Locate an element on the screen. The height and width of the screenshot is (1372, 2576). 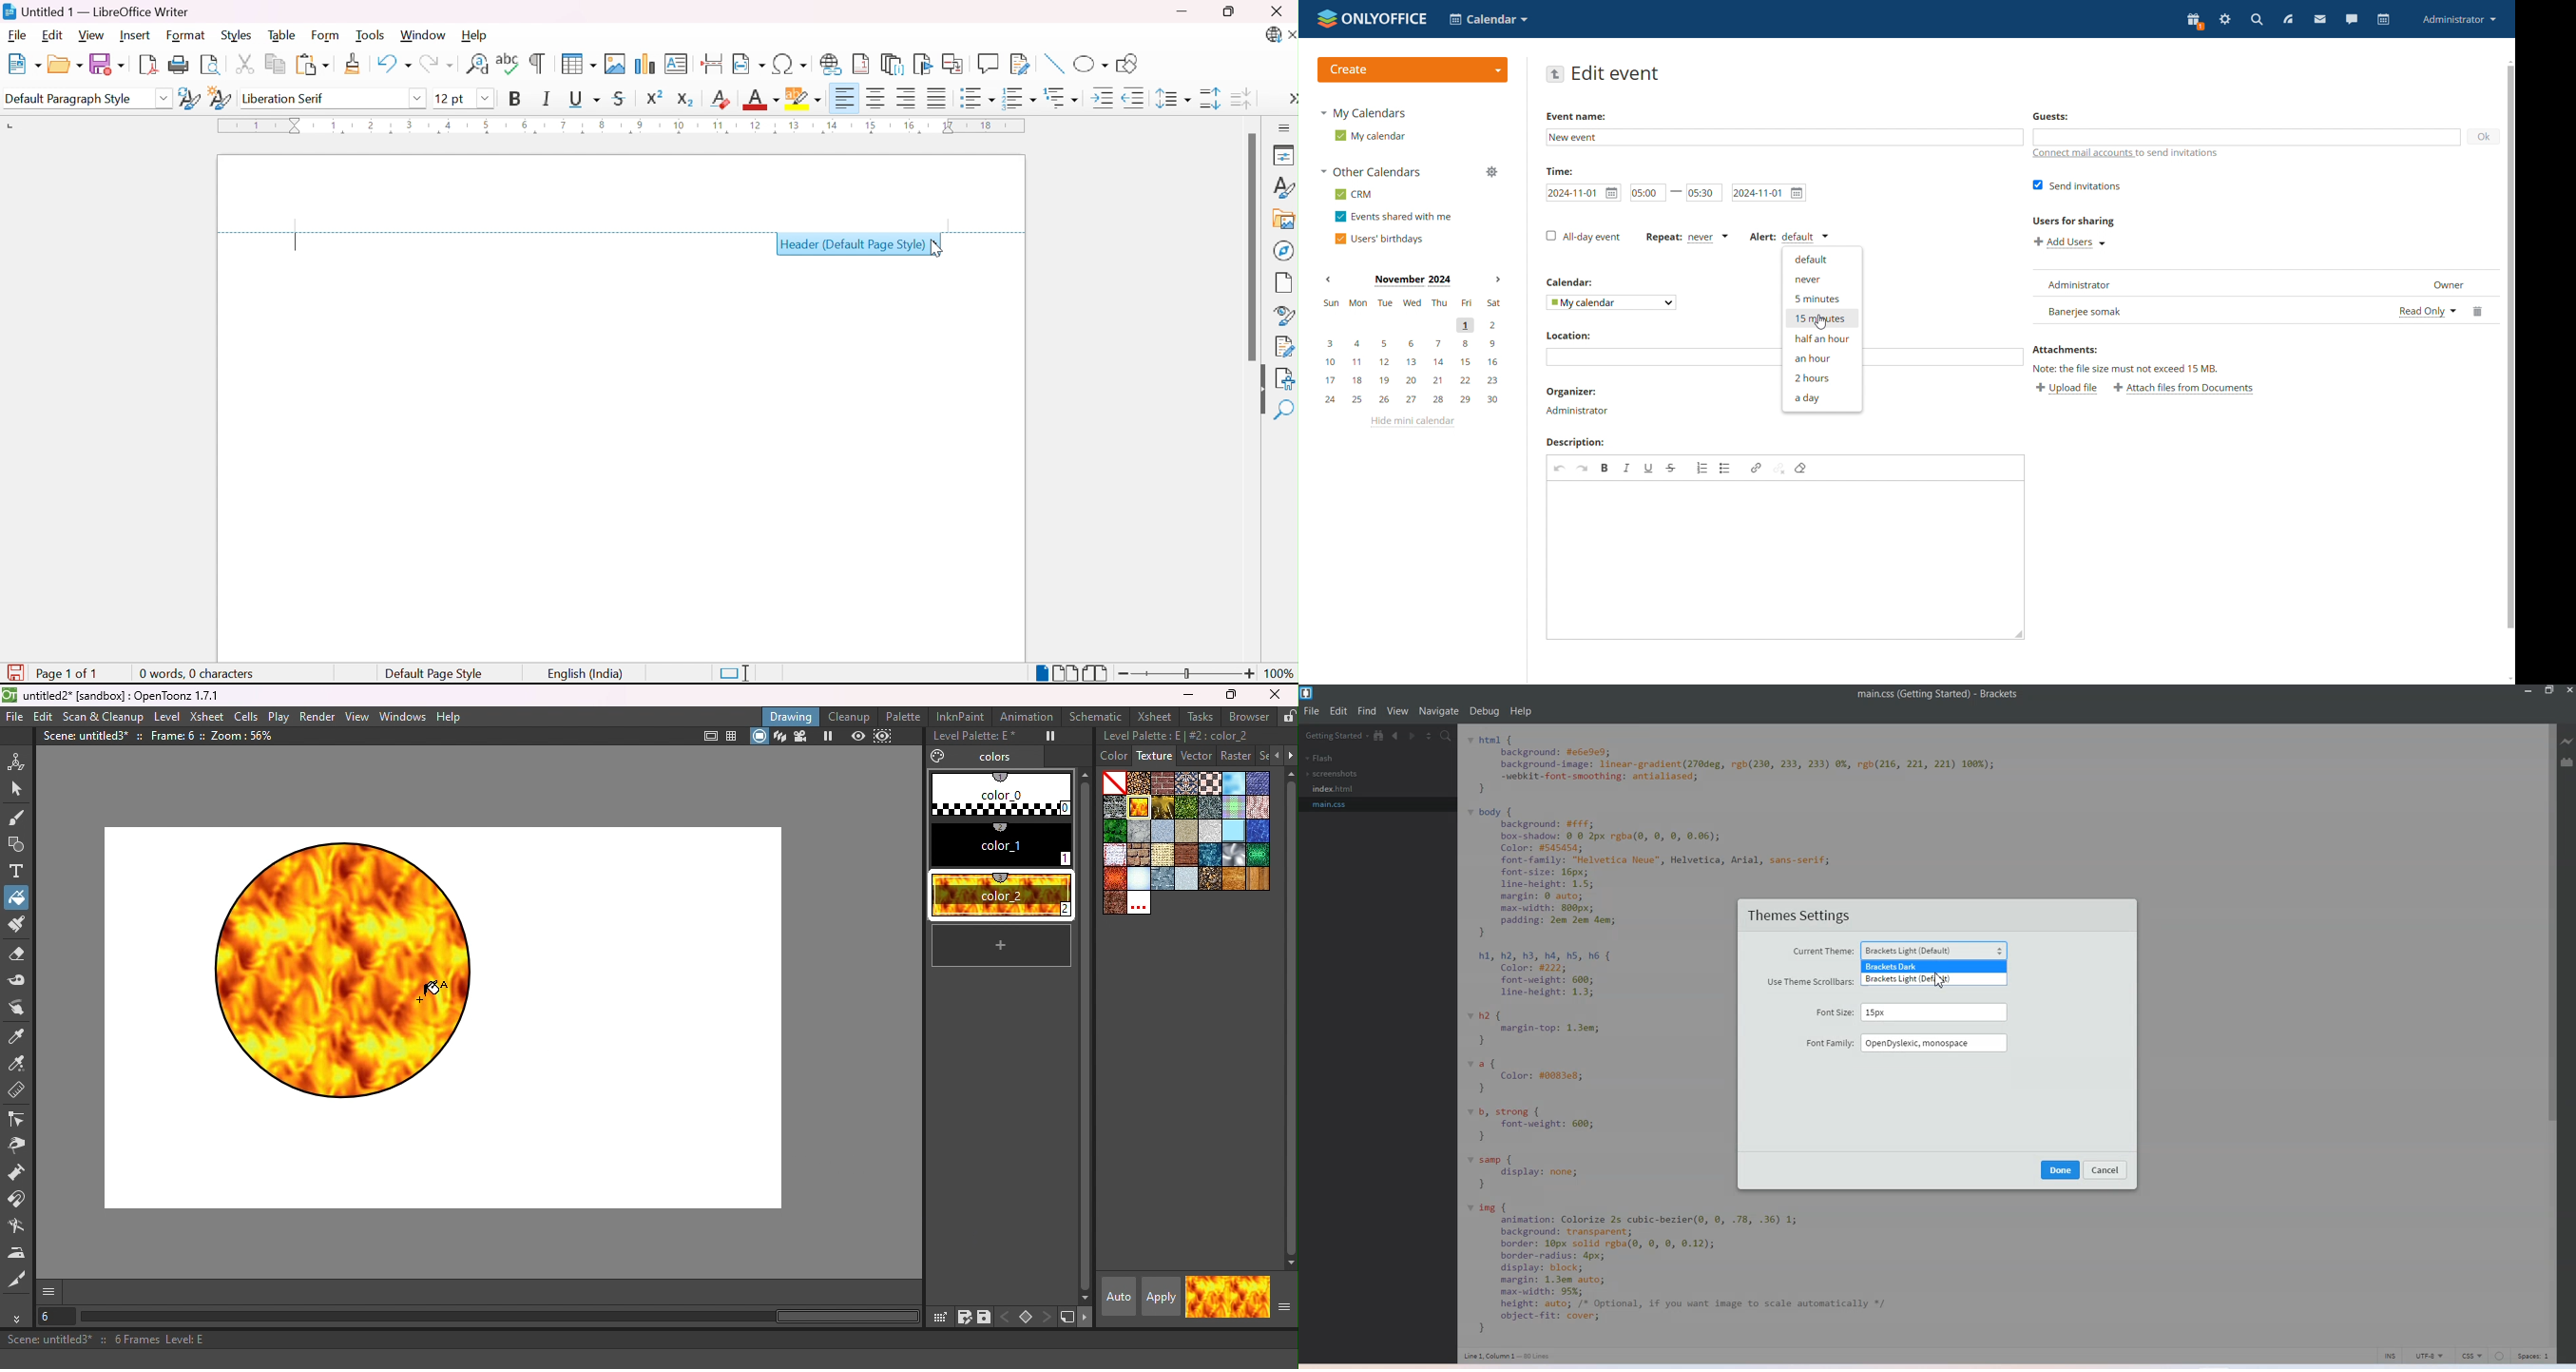
Save is located at coordinates (109, 64).